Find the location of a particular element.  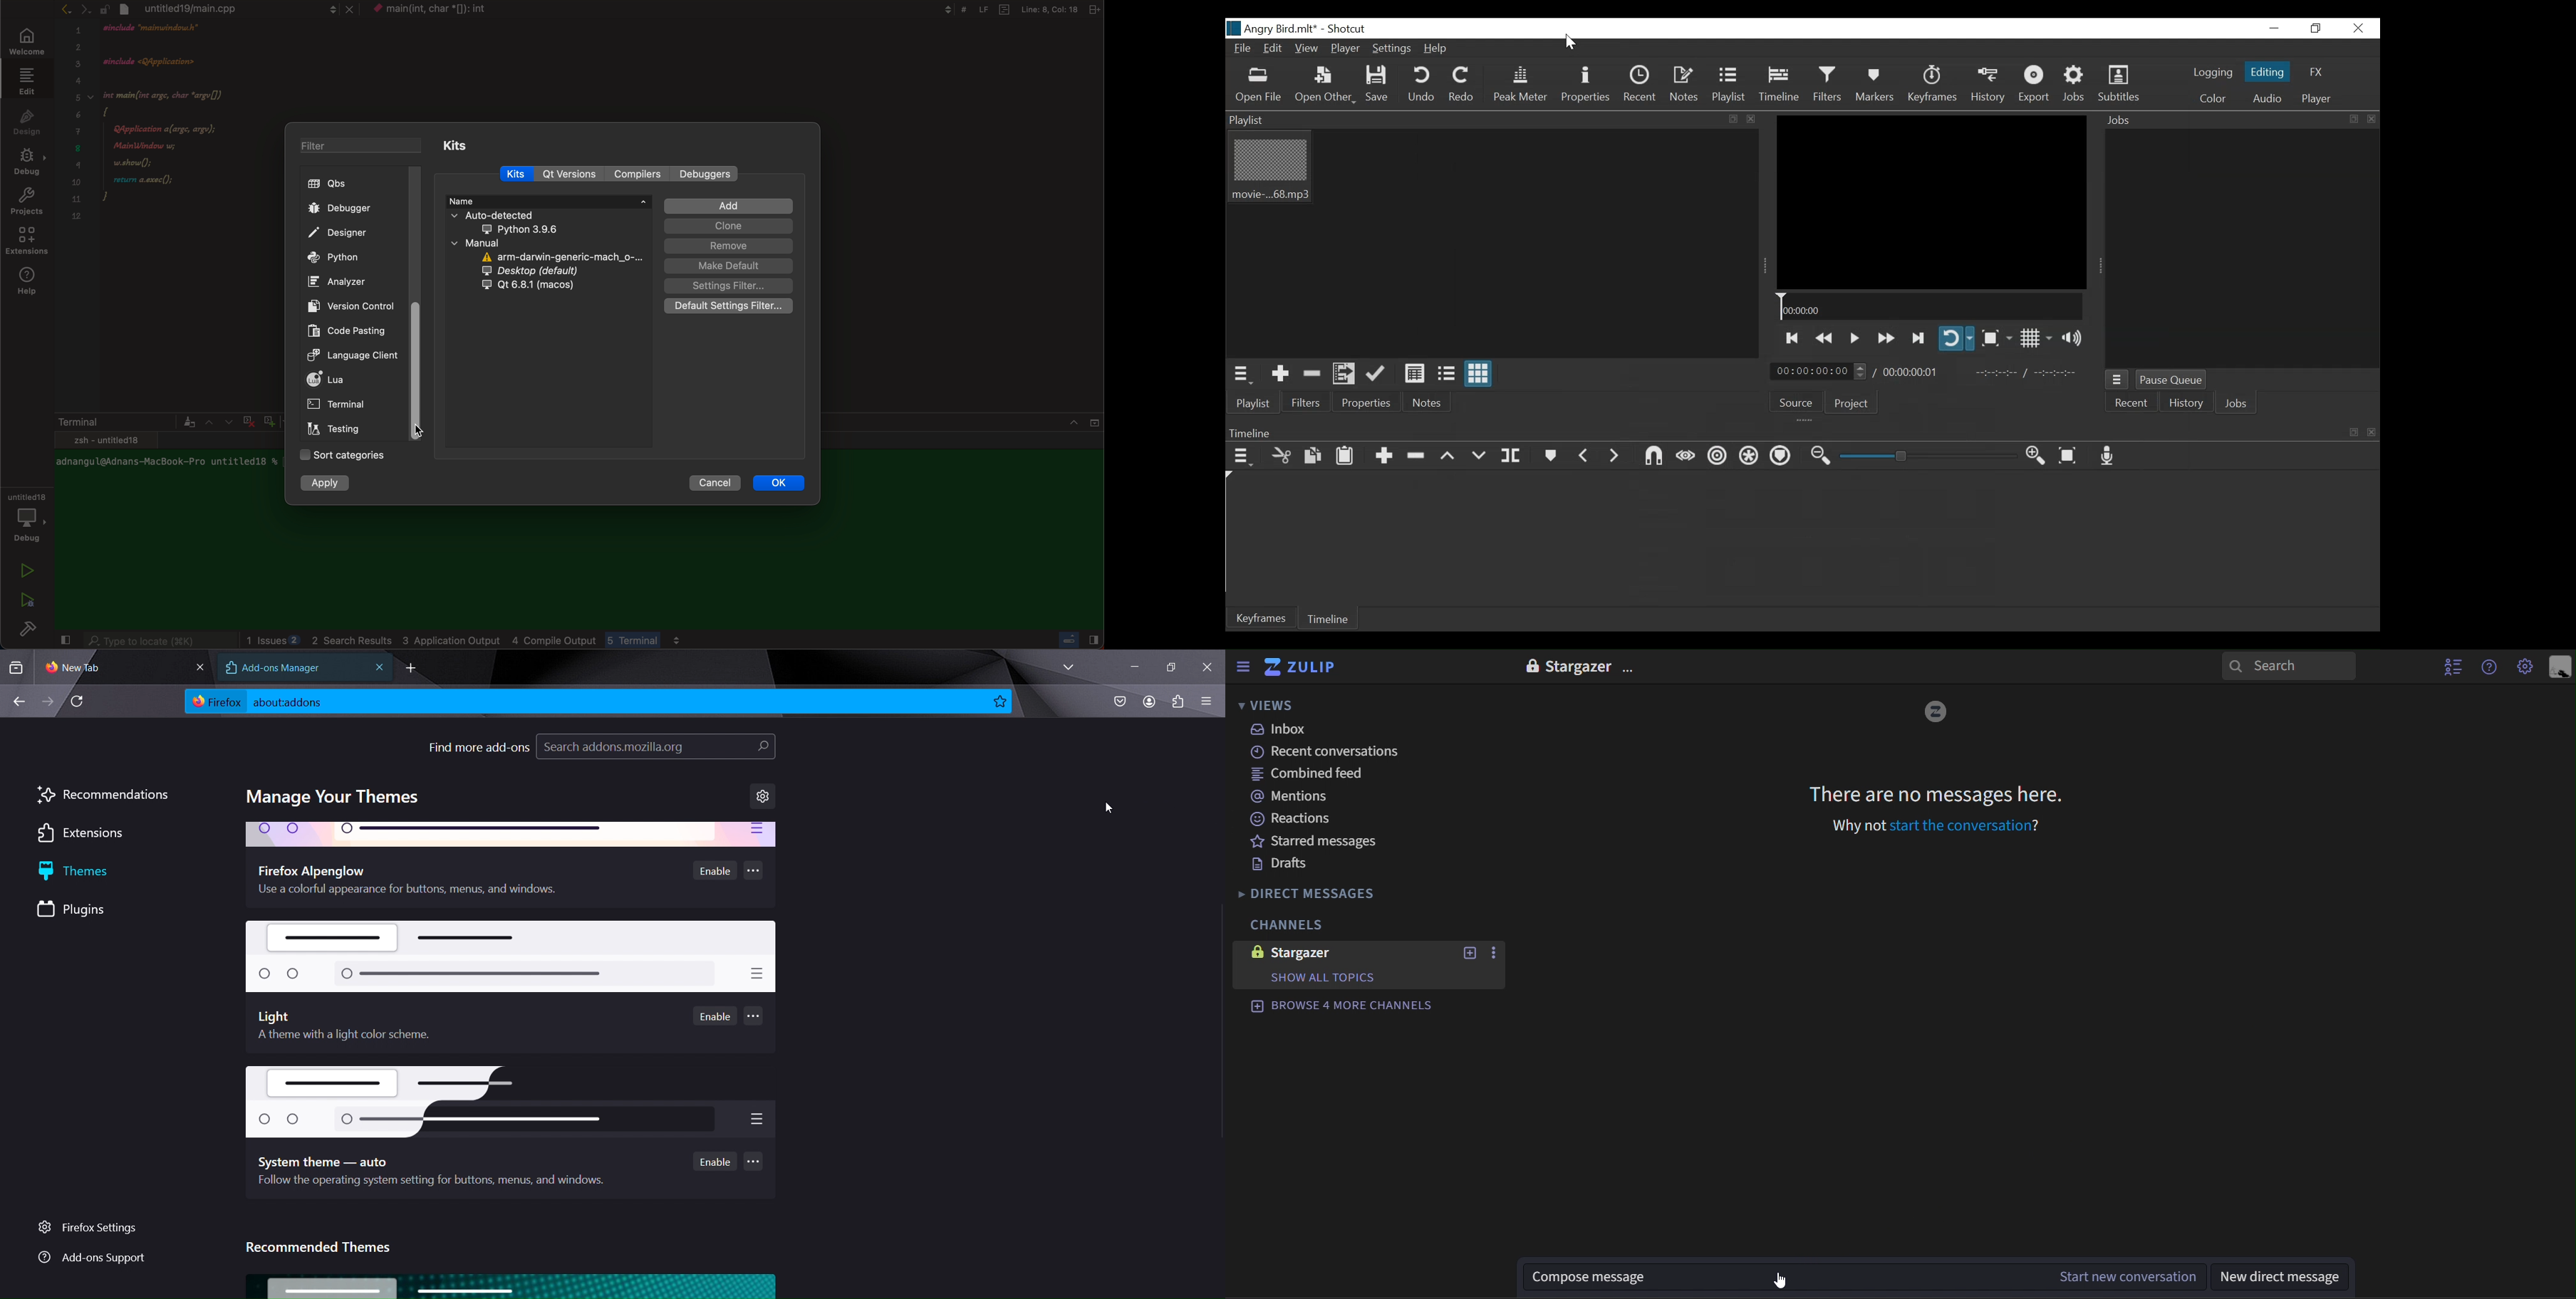

go back one page is located at coordinates (19, 699).